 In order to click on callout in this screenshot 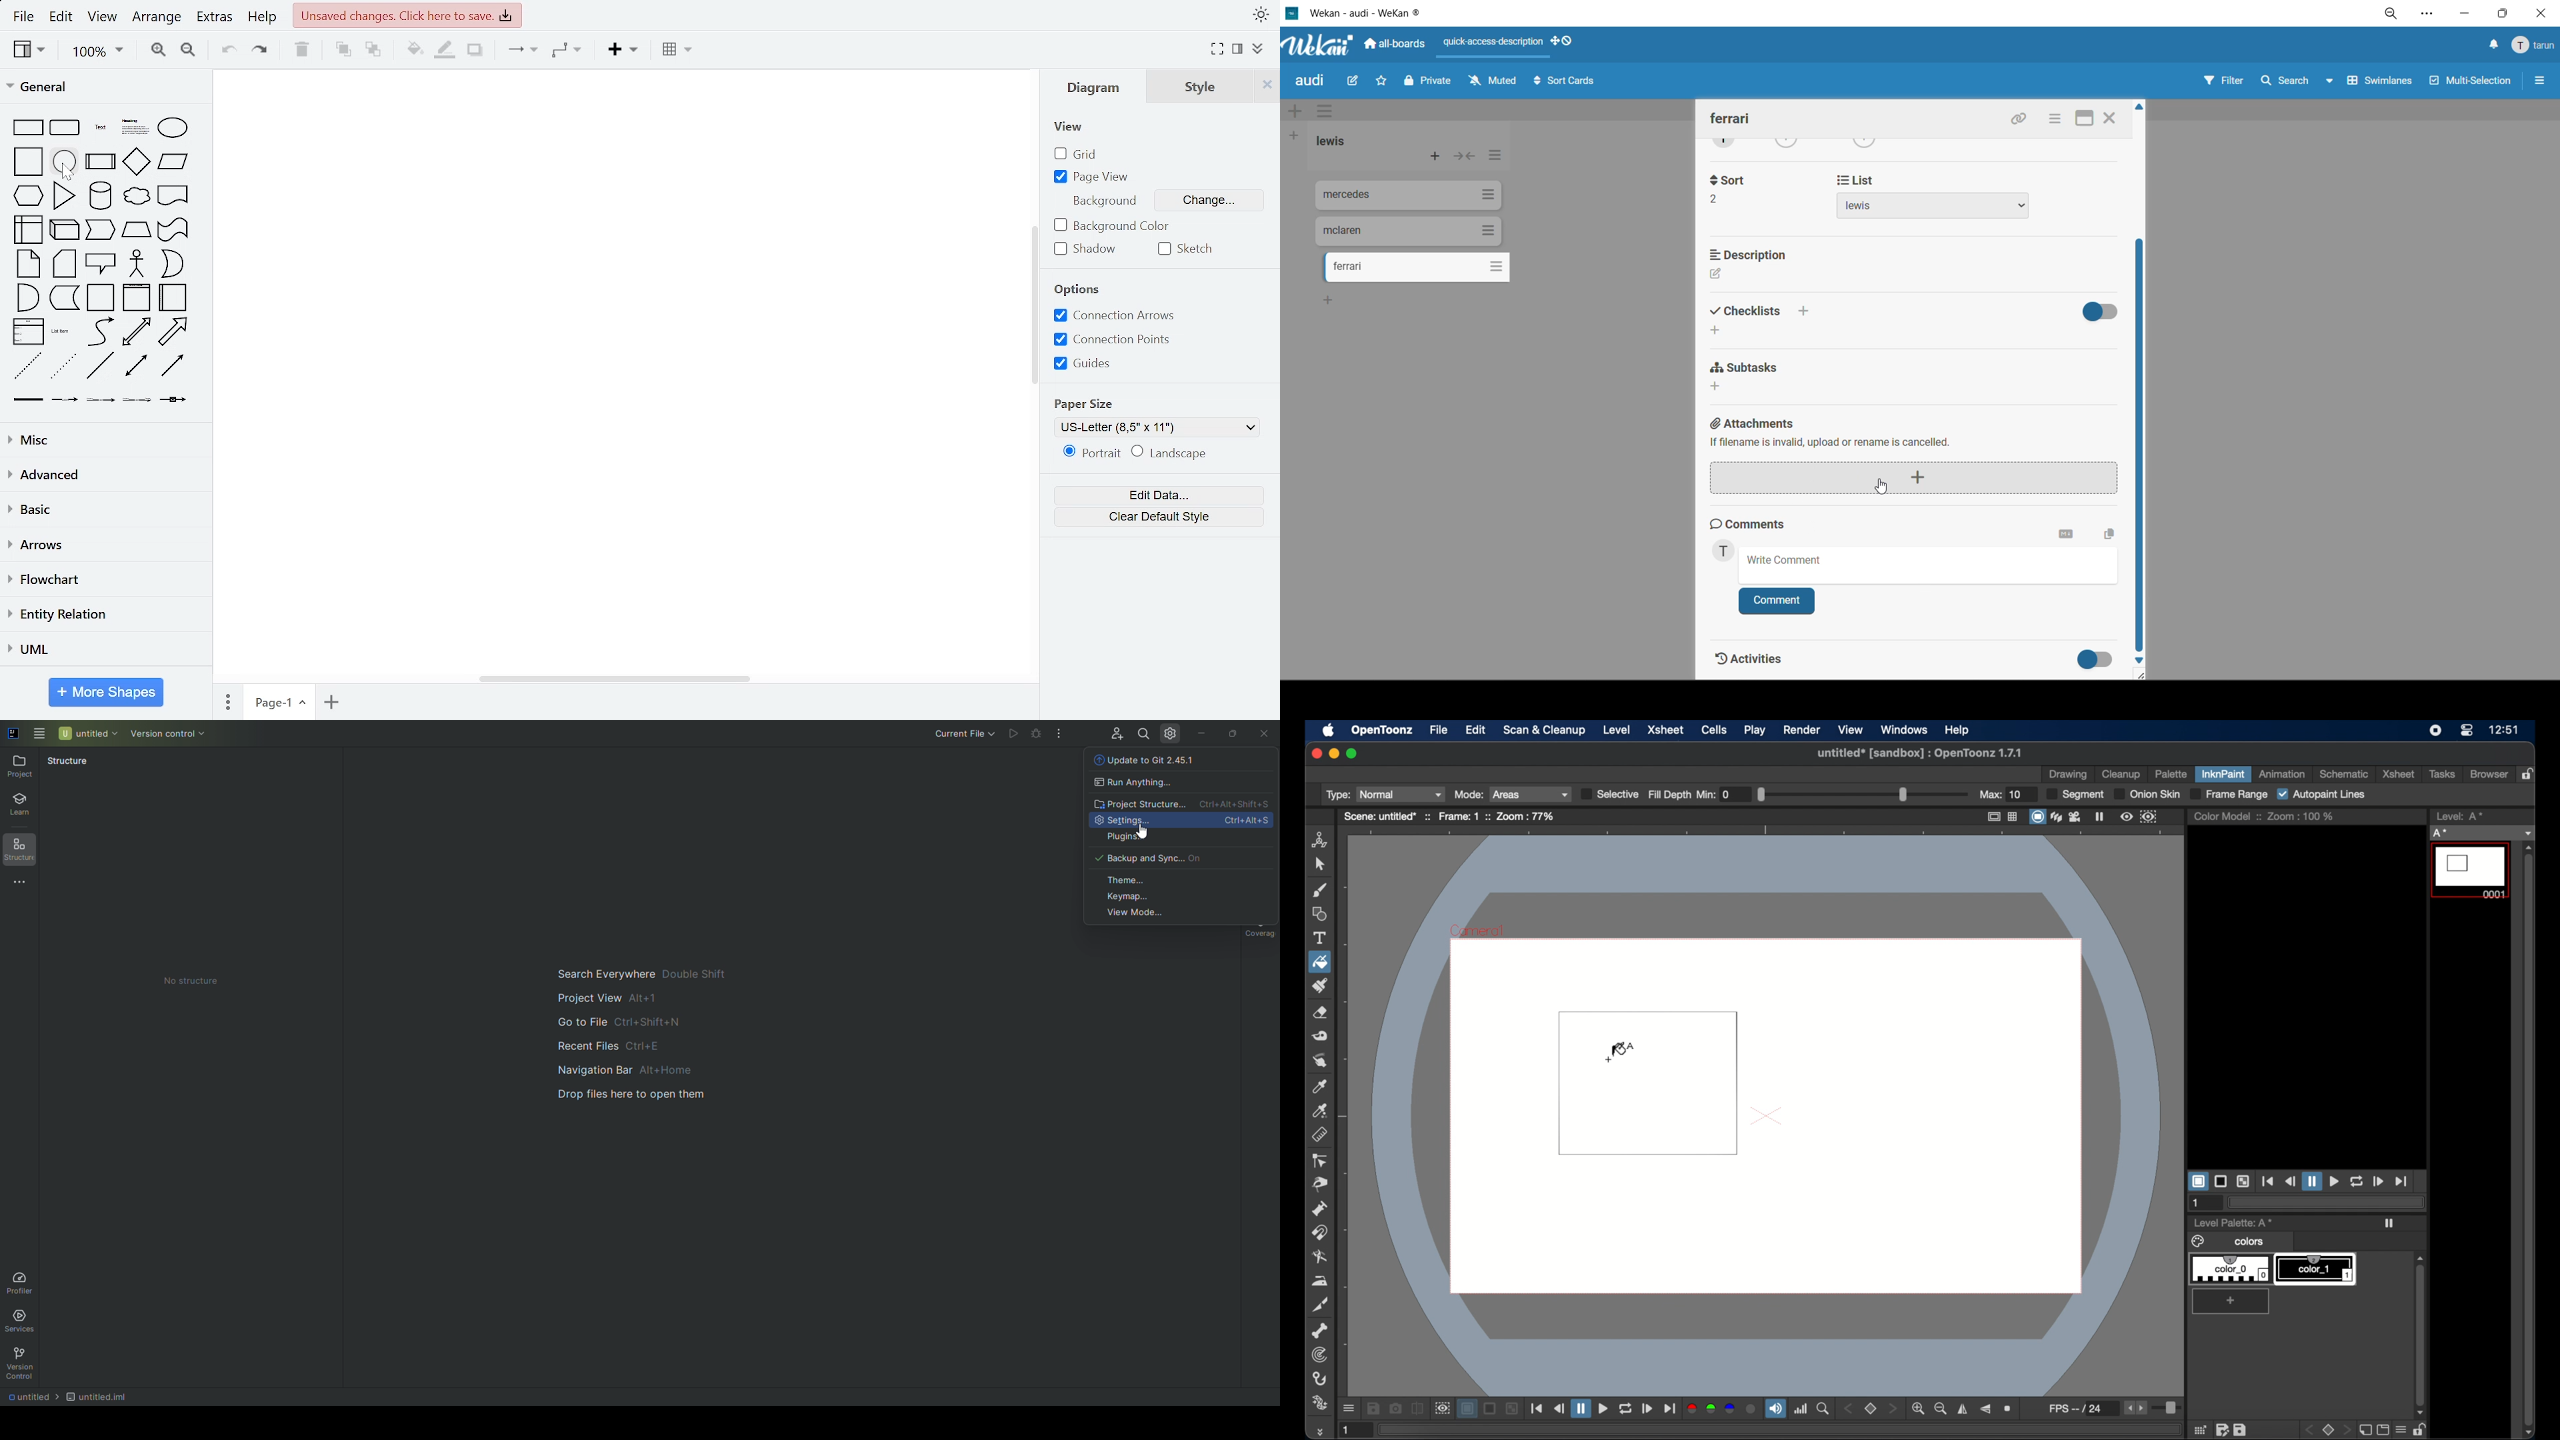, I will do `click(101, 264)`.